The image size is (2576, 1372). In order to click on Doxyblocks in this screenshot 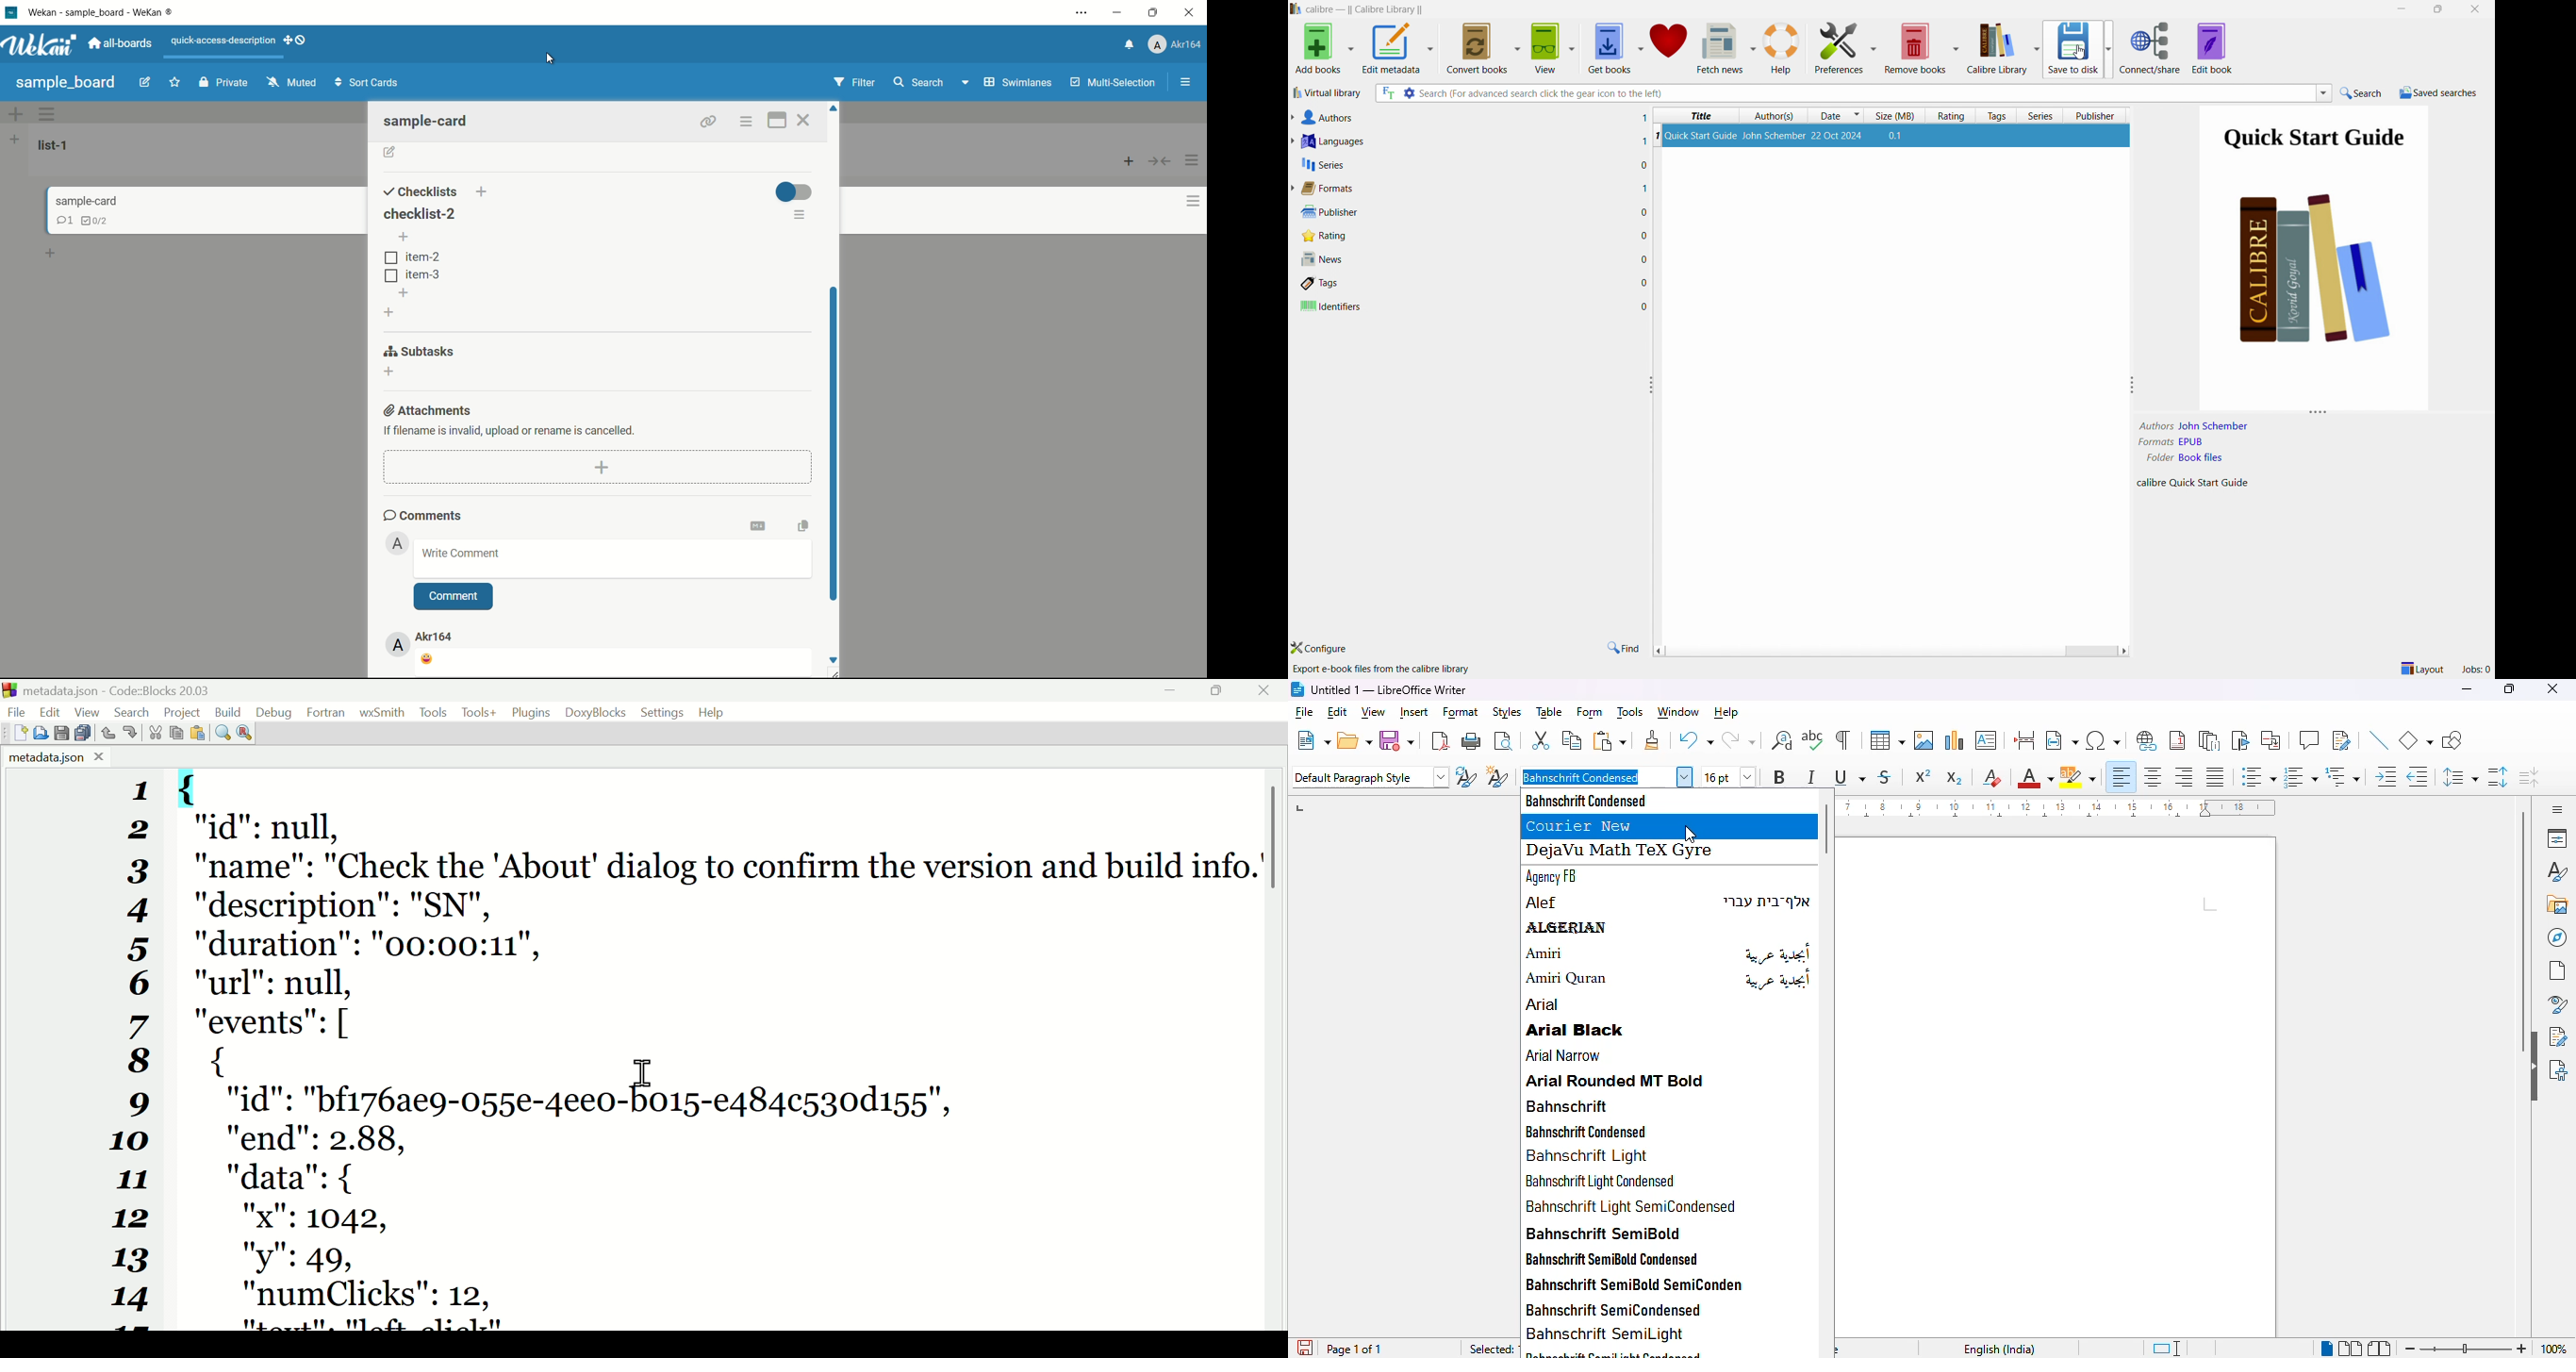, I will do `click(595, 711)`.